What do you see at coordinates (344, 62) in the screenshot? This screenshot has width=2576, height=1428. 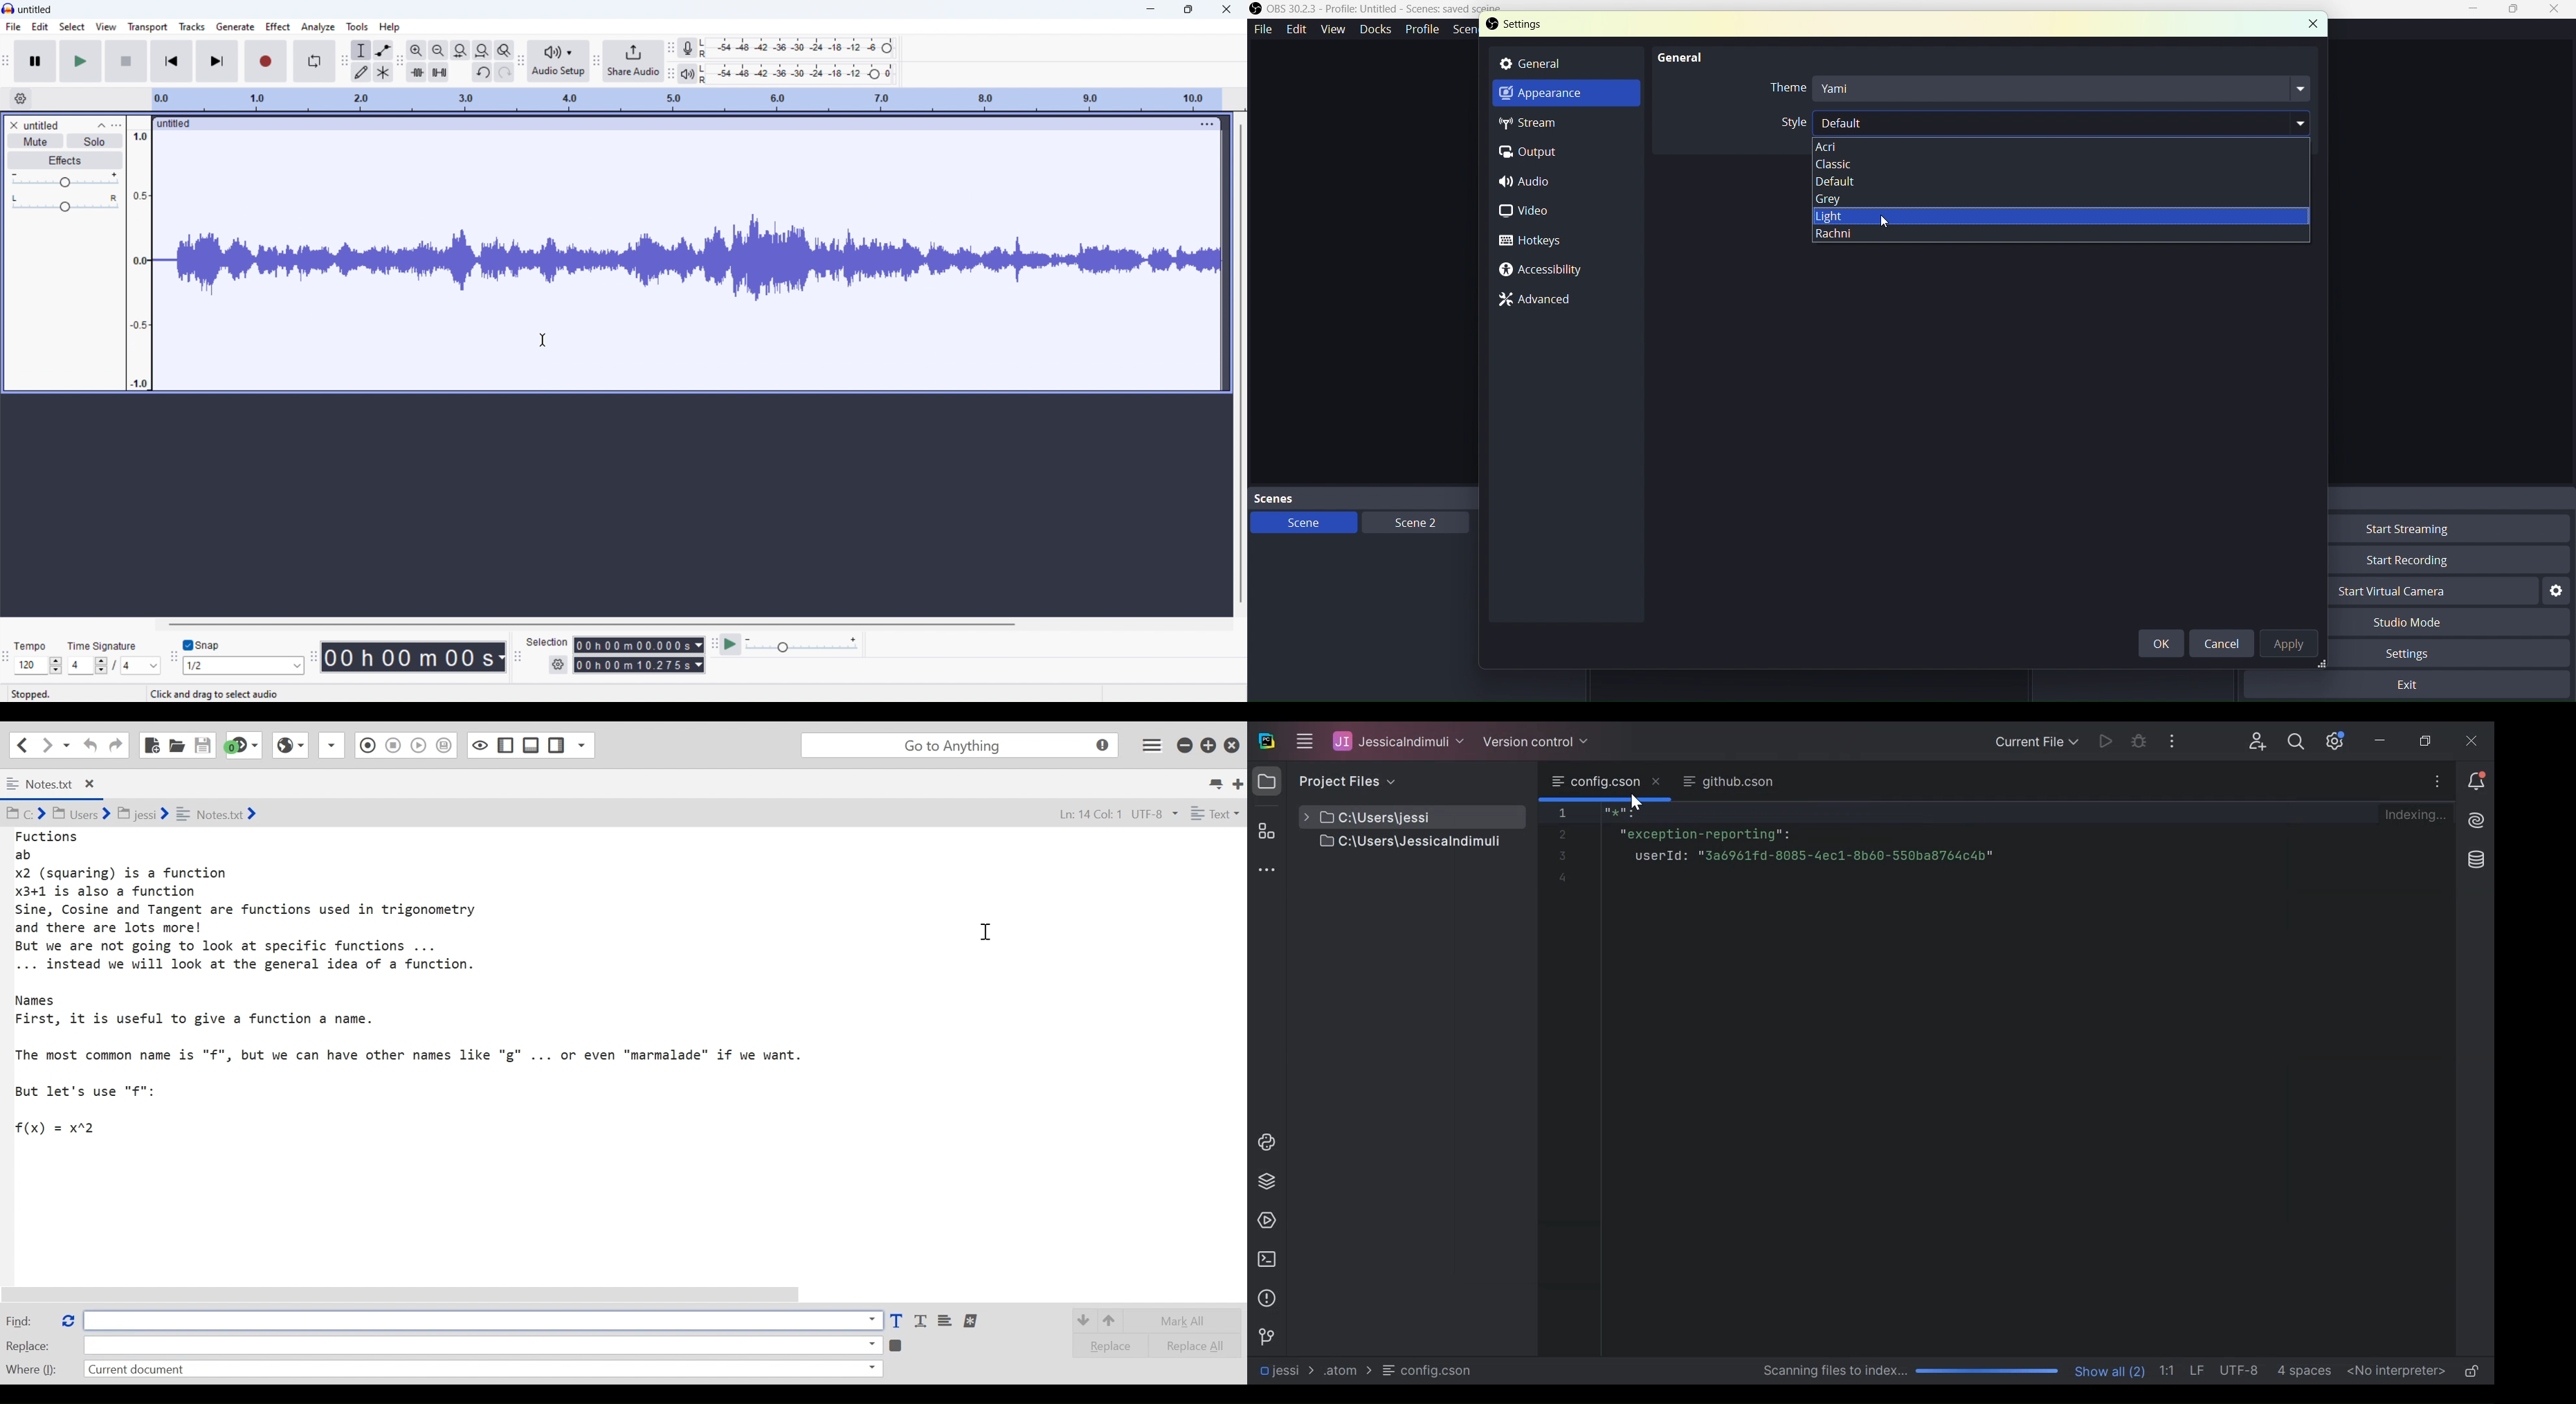 I see `tools toolbar` at bounding box center [344, 62].